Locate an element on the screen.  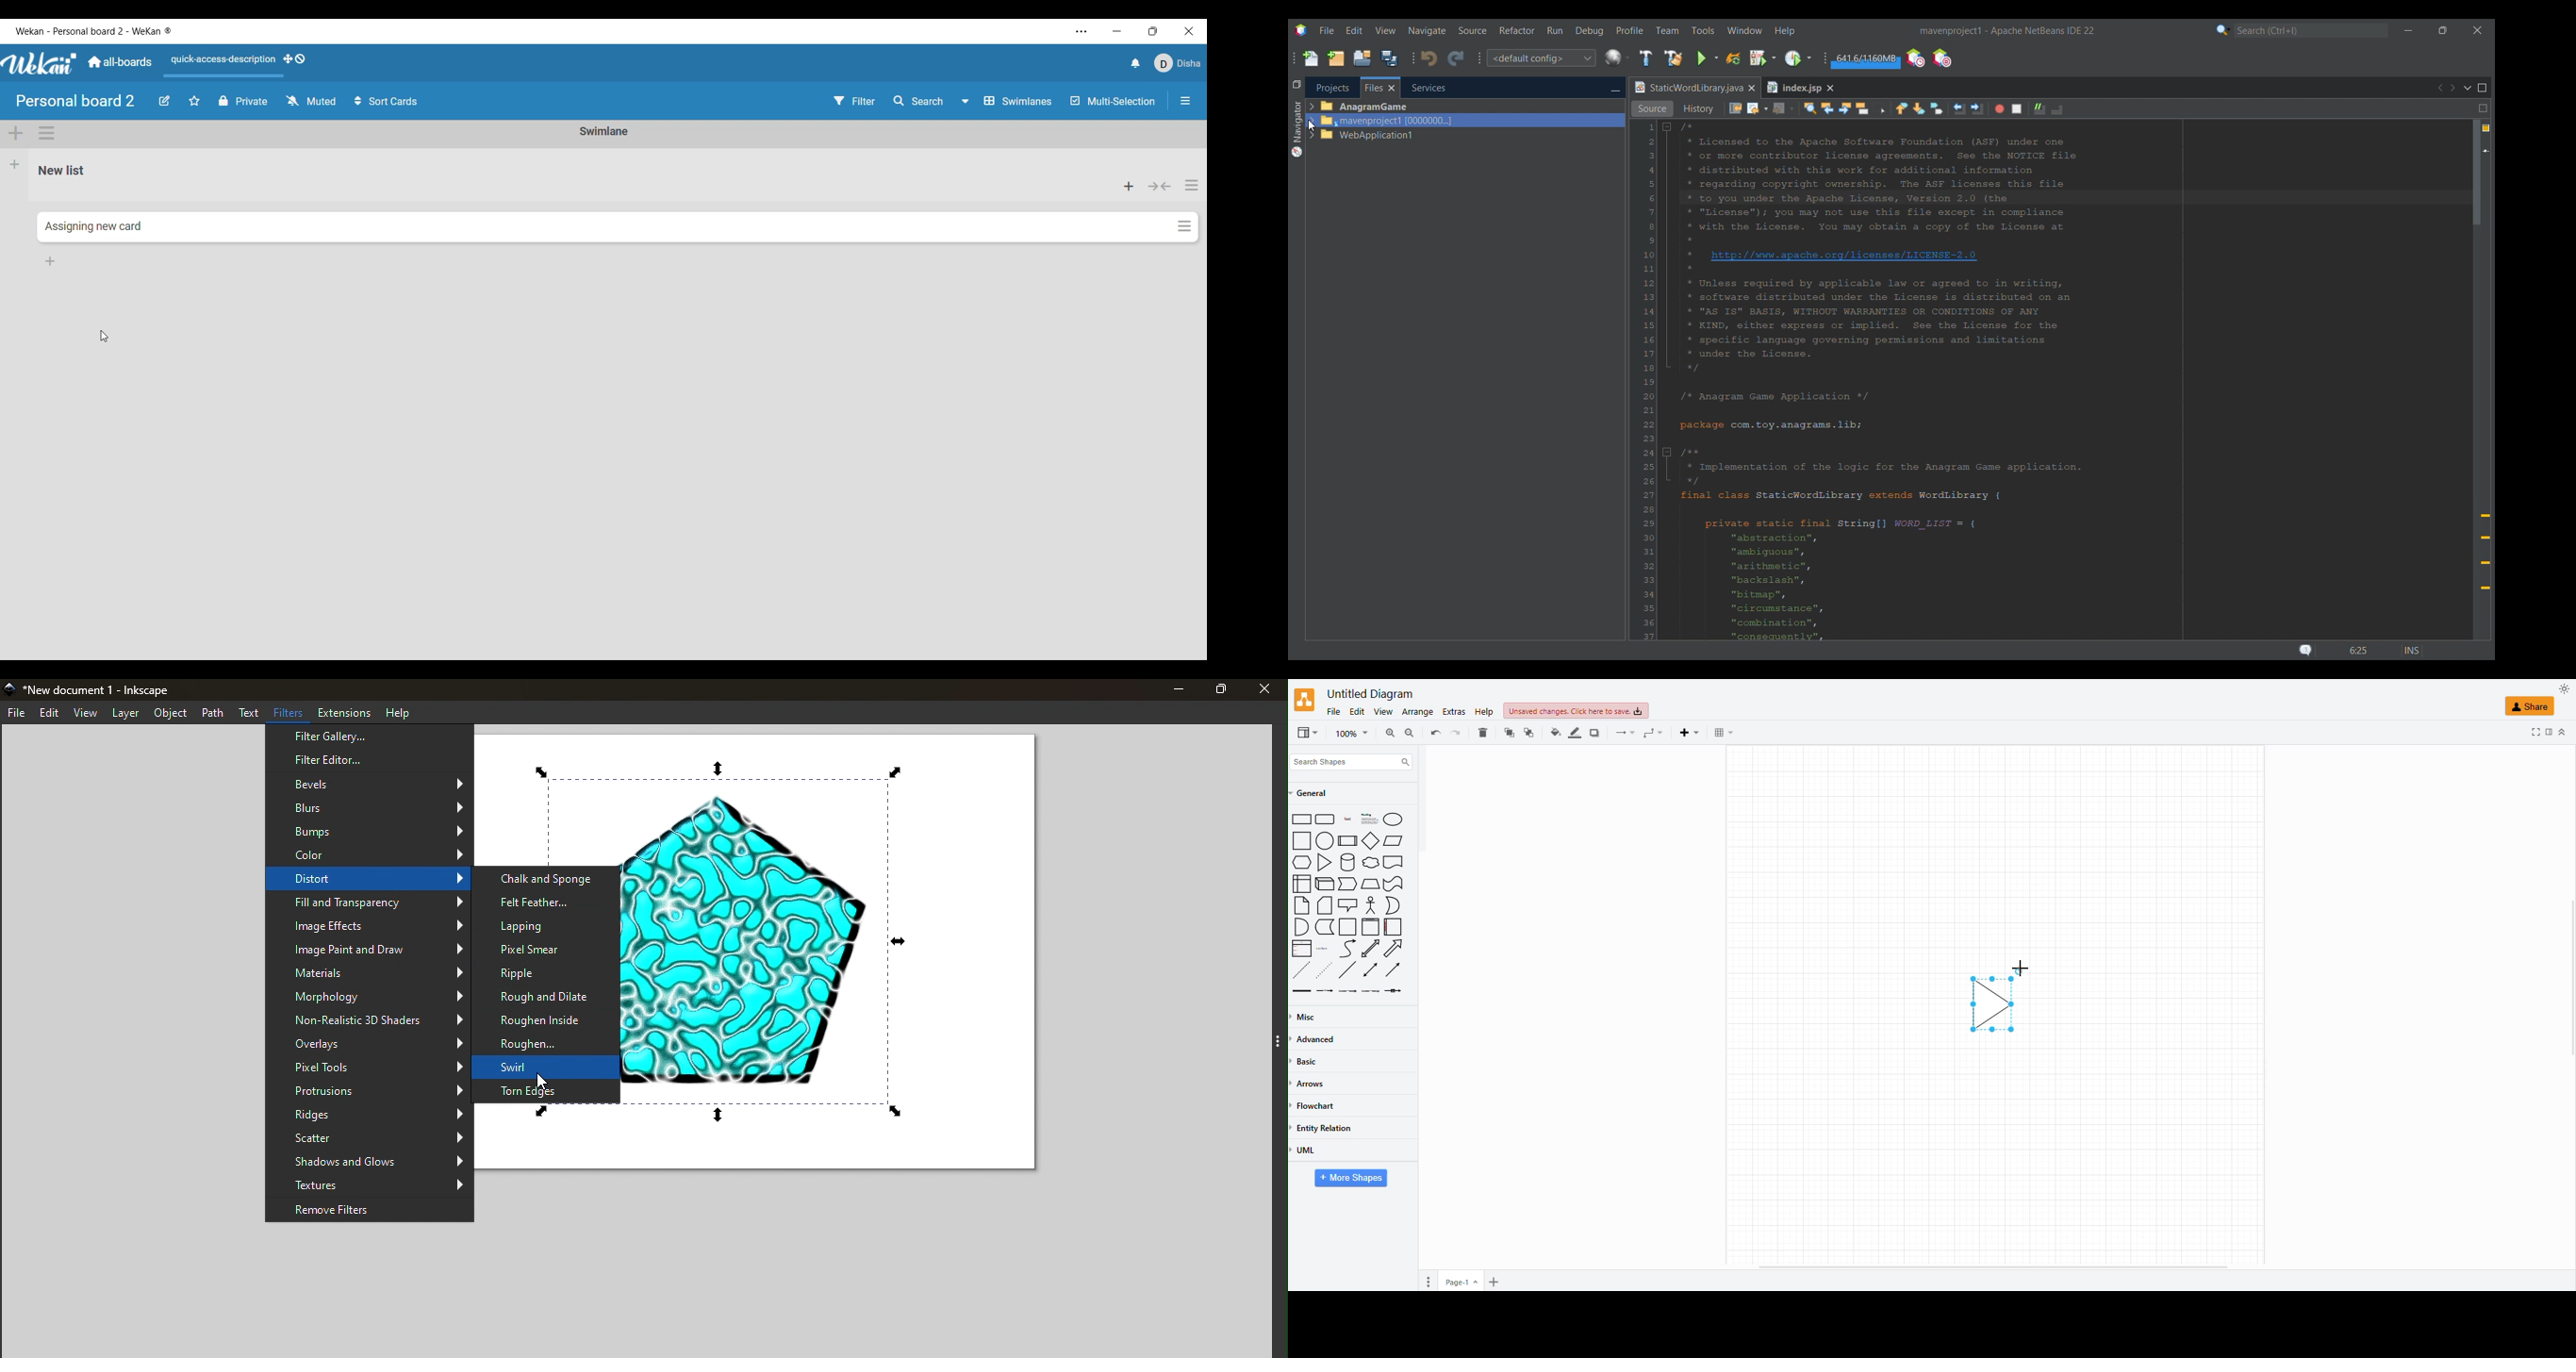
arrange is located at coordinates (1417, 711).